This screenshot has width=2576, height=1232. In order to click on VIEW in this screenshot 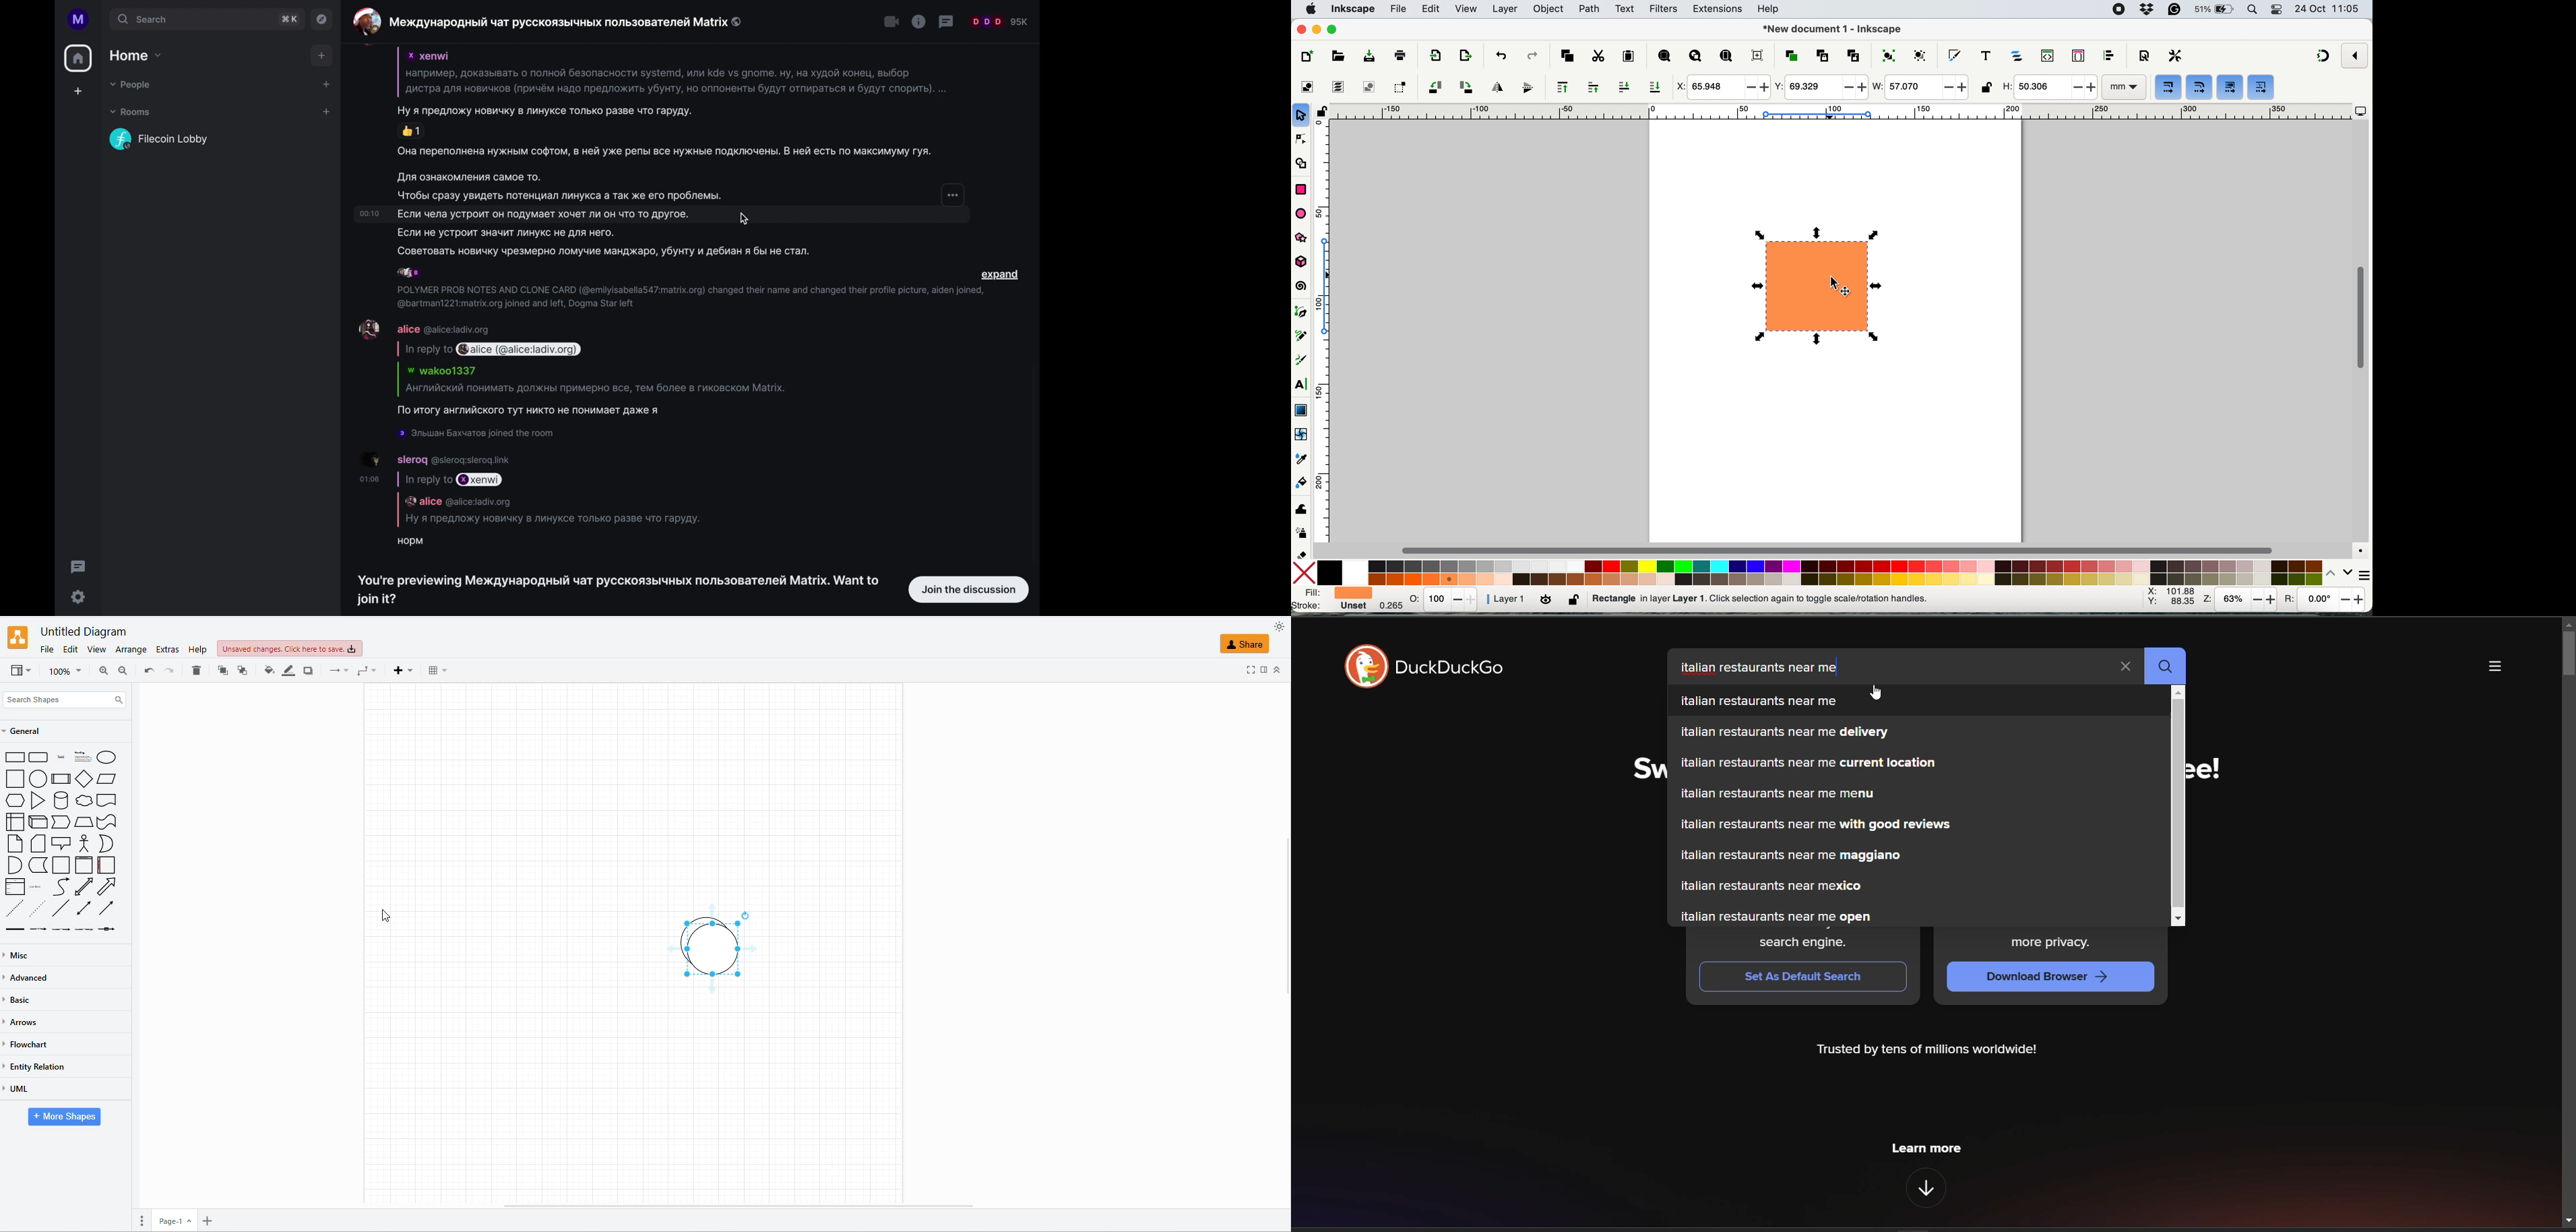, I will do `click(93, 650)`.